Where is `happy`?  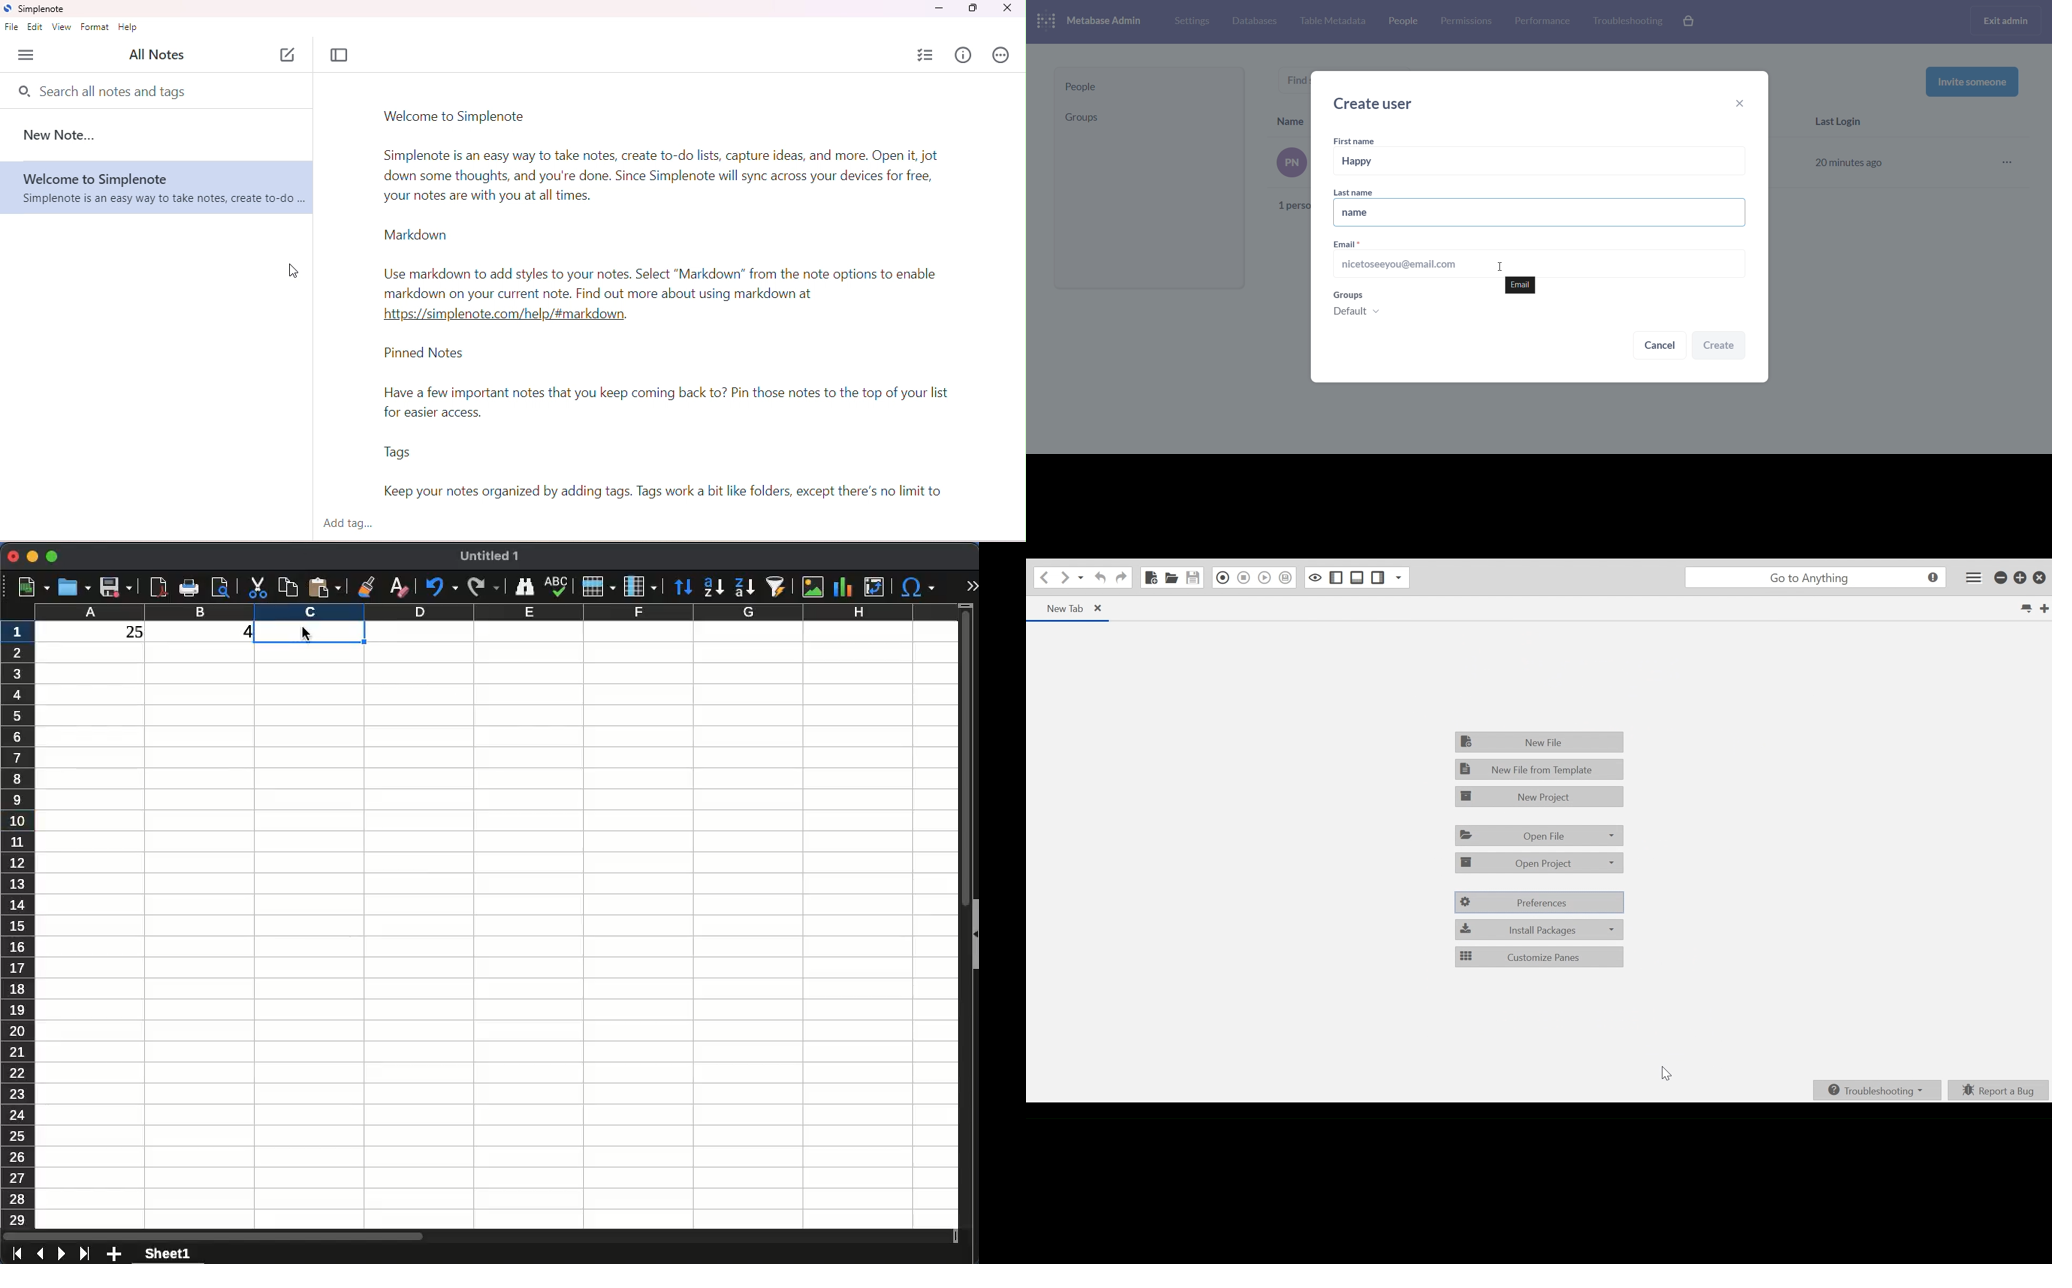 happy is located at coordinates (1541, 161).